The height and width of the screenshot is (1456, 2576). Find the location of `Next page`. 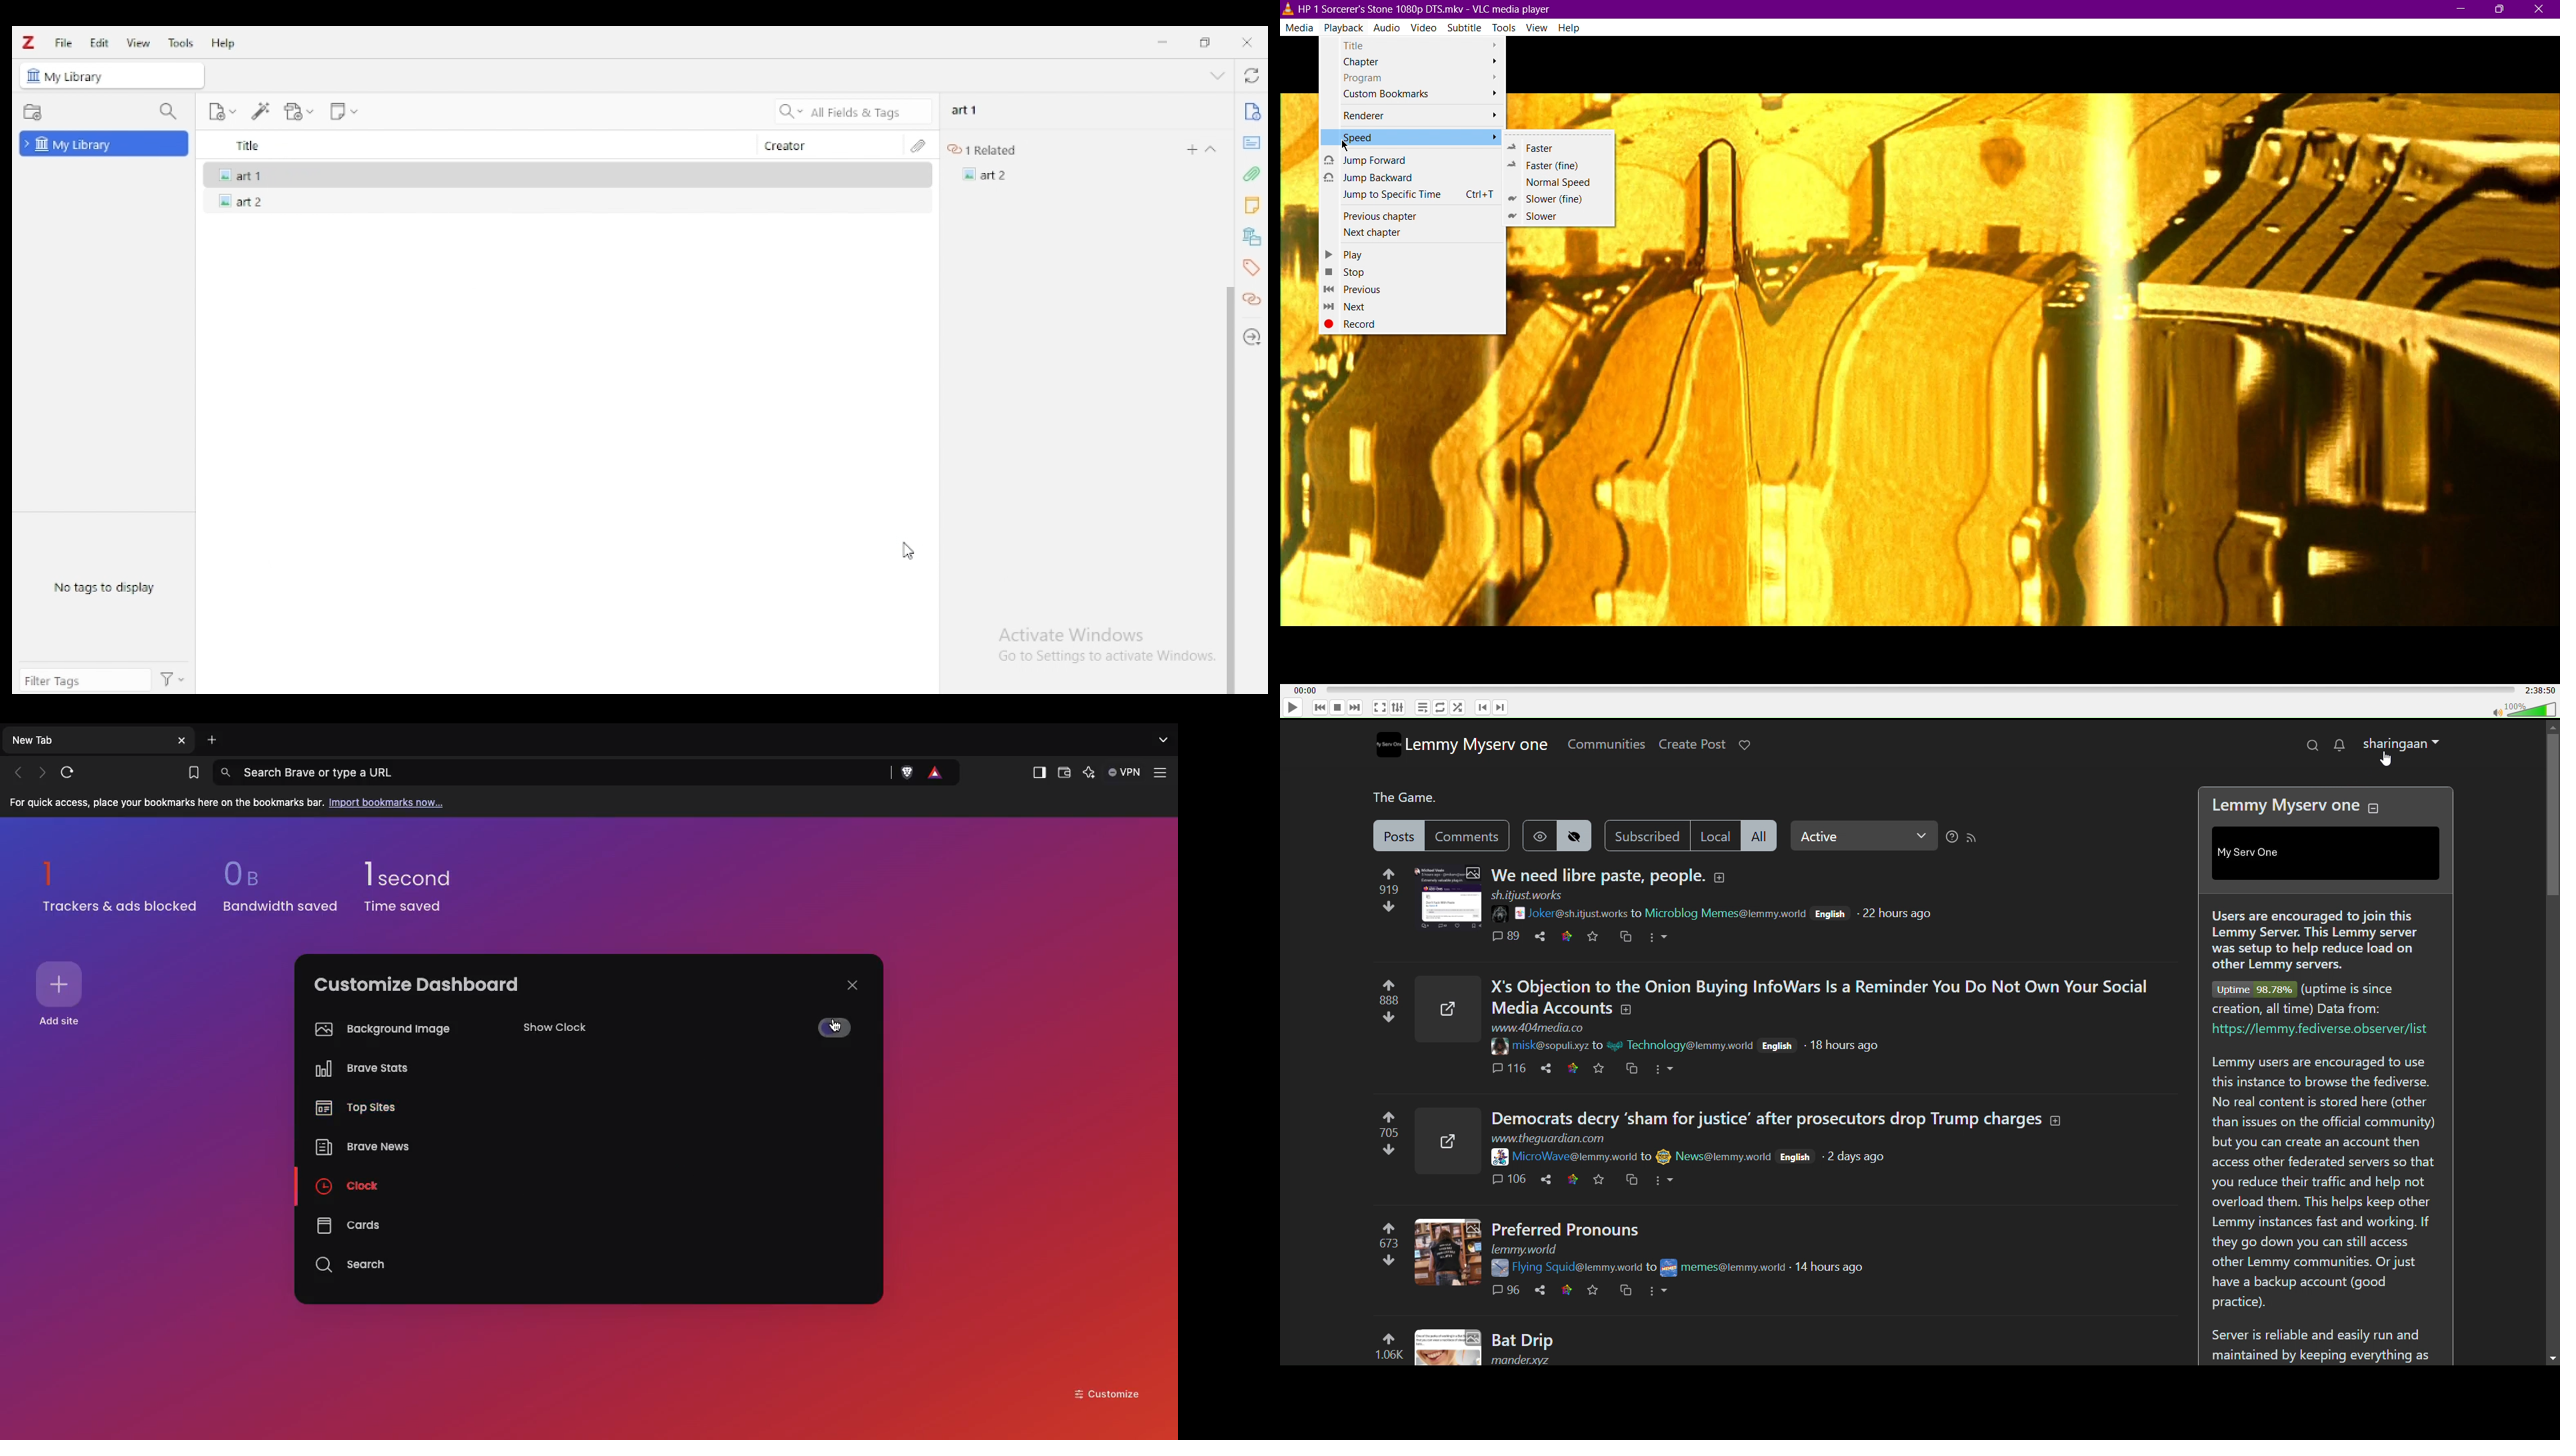

Next page is located at coordinates (44, 772).